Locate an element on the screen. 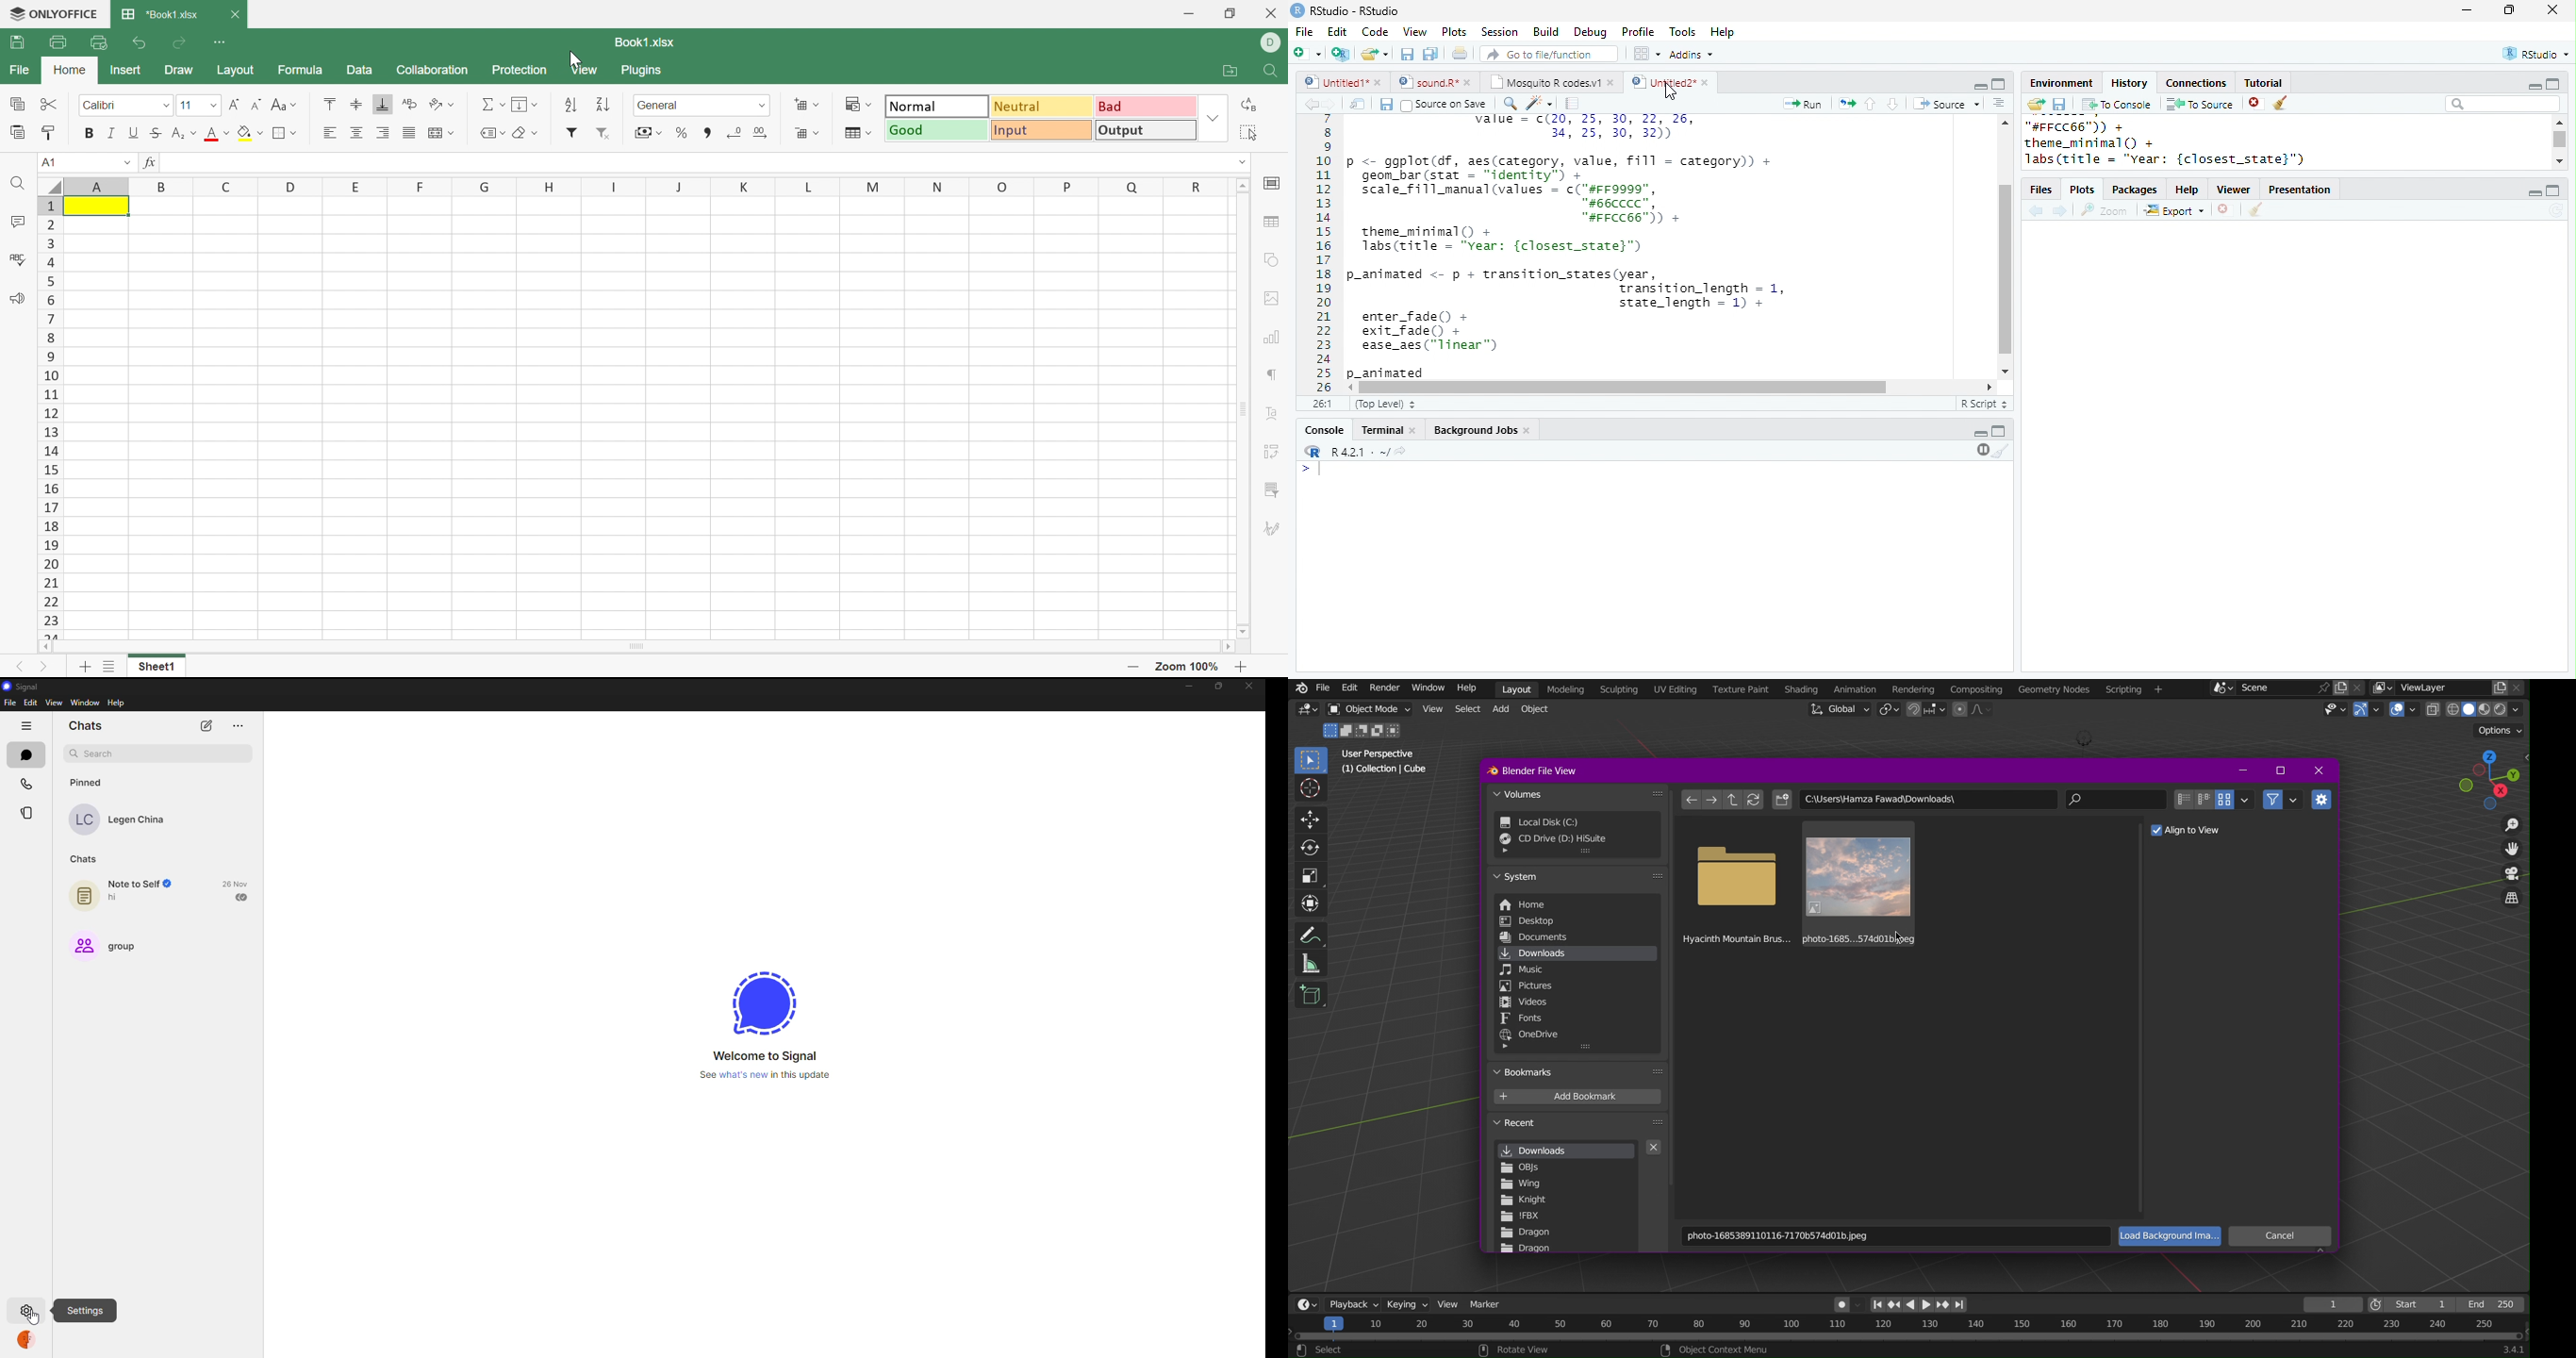  back is located at coordinates (1310, 104).